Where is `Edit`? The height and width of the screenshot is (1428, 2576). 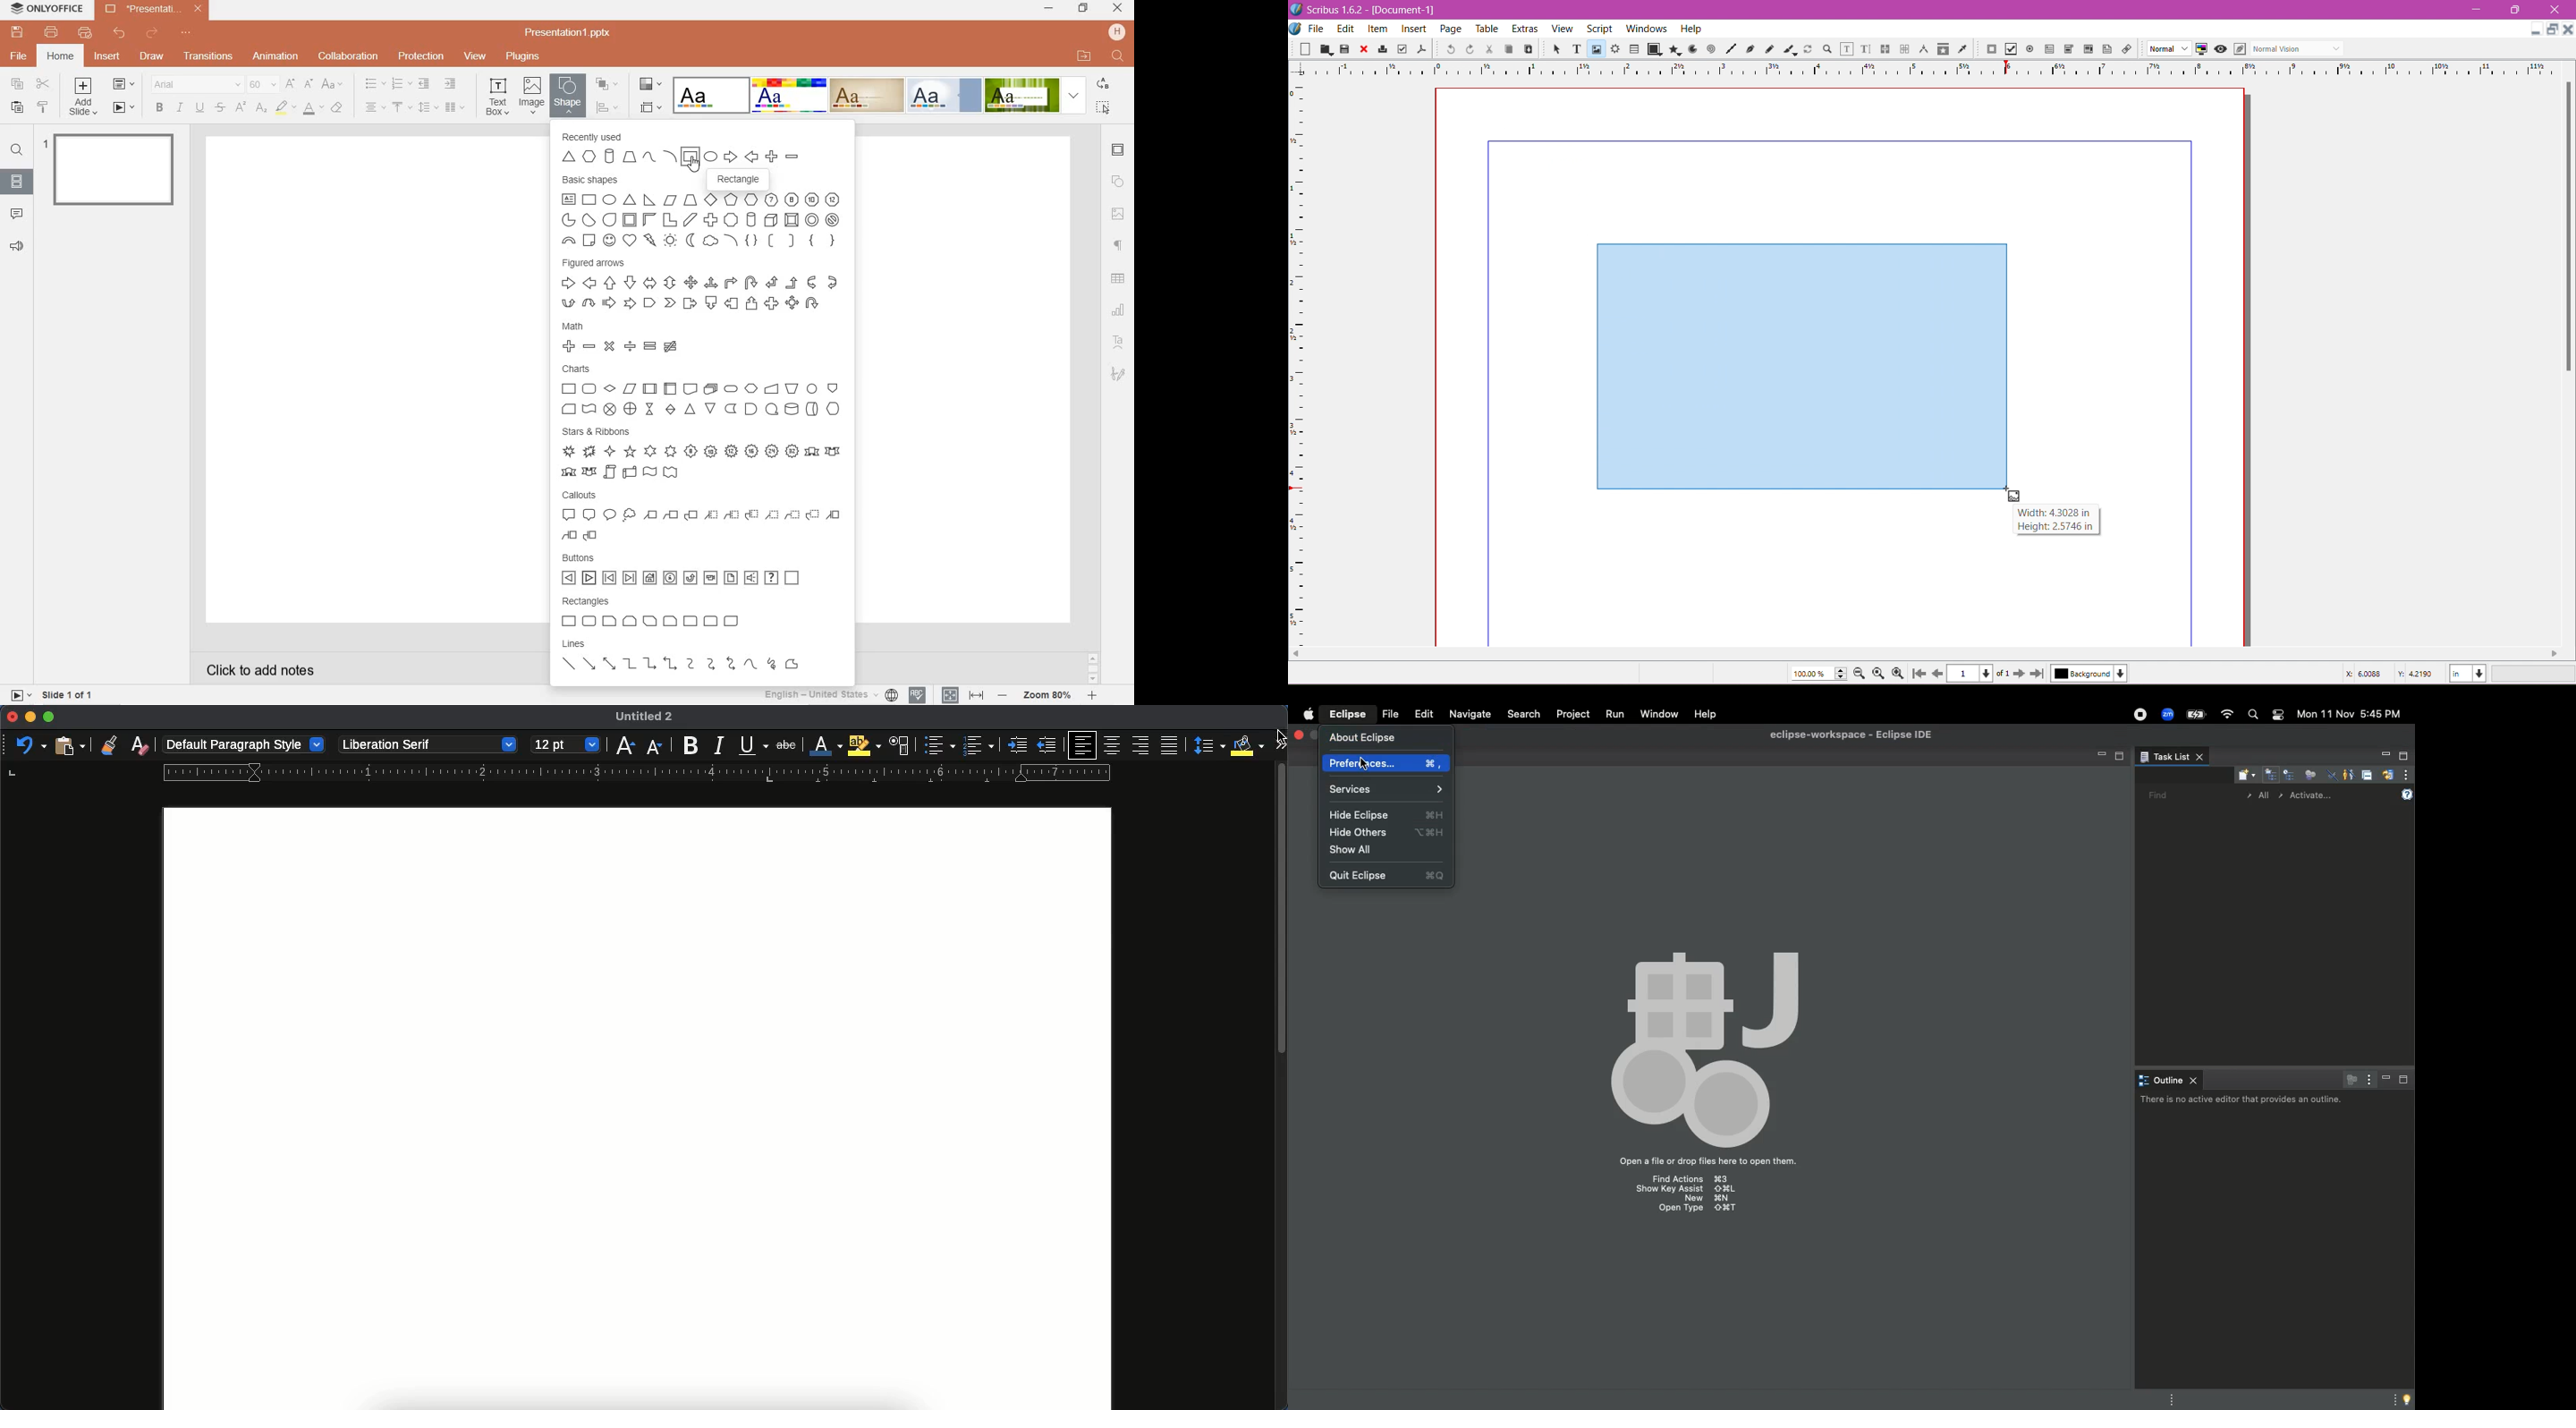
Edit is located at coordinates (1345, 30).